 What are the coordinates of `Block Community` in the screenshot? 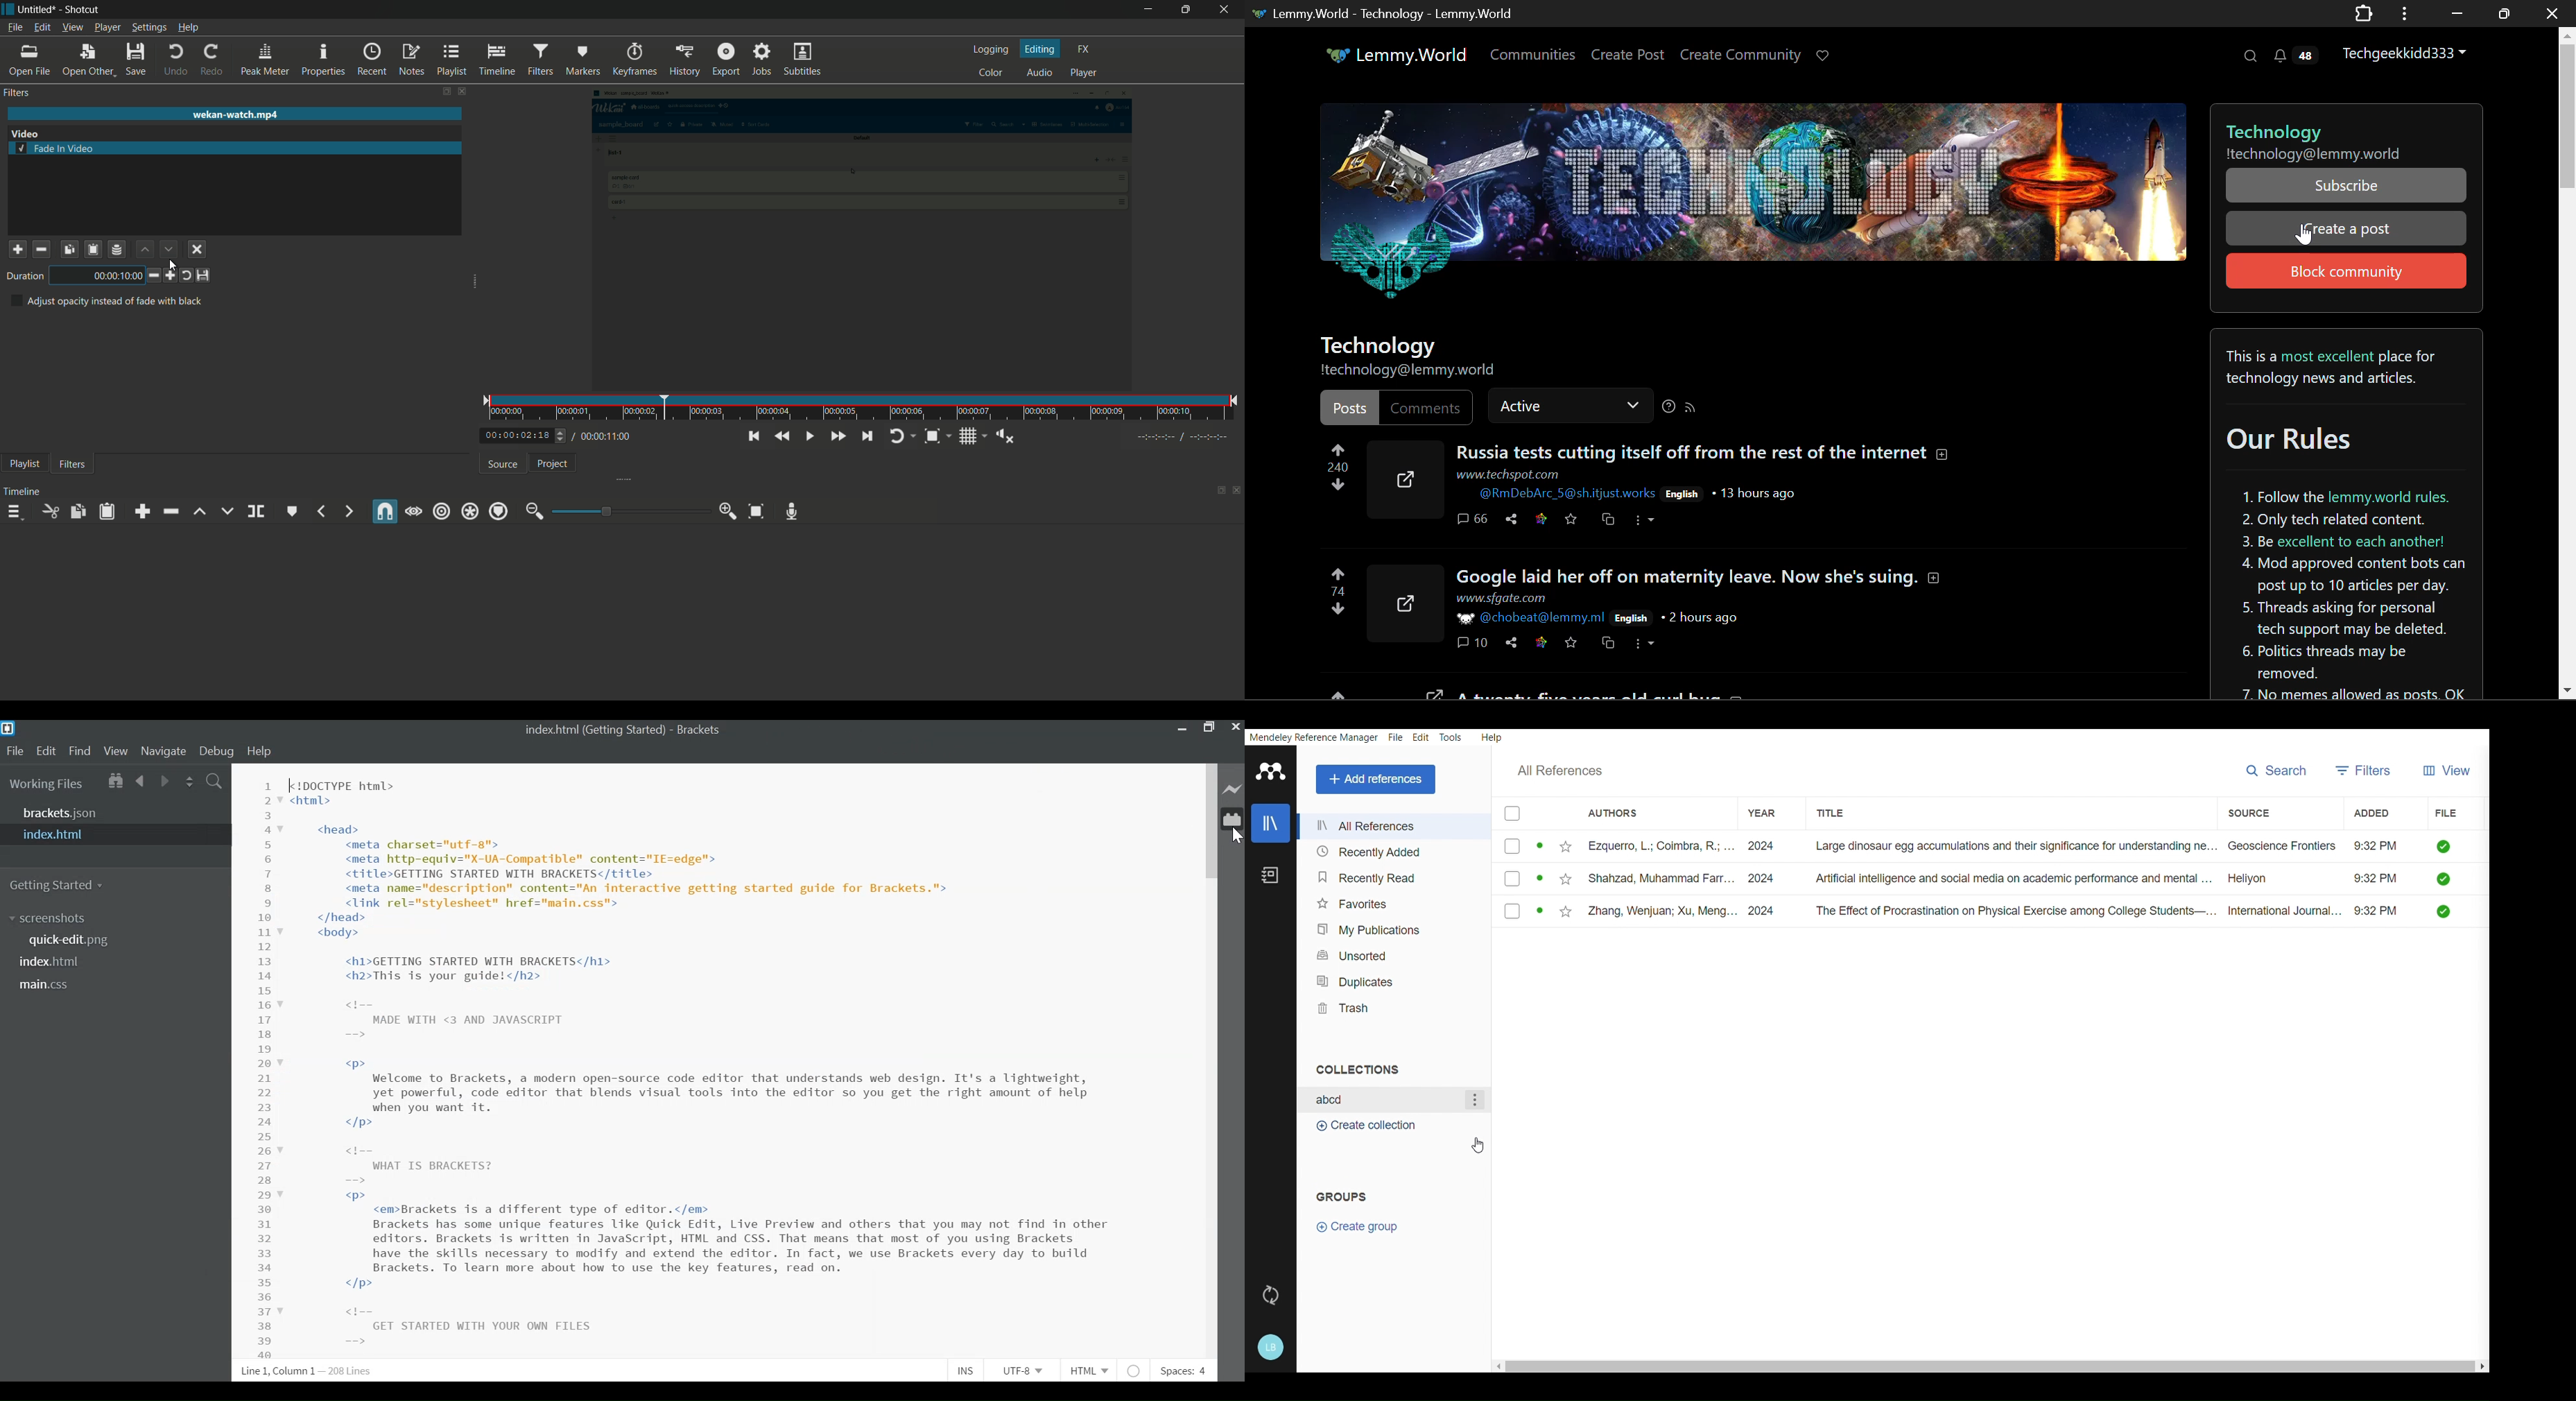 It's located at (2344, 270).